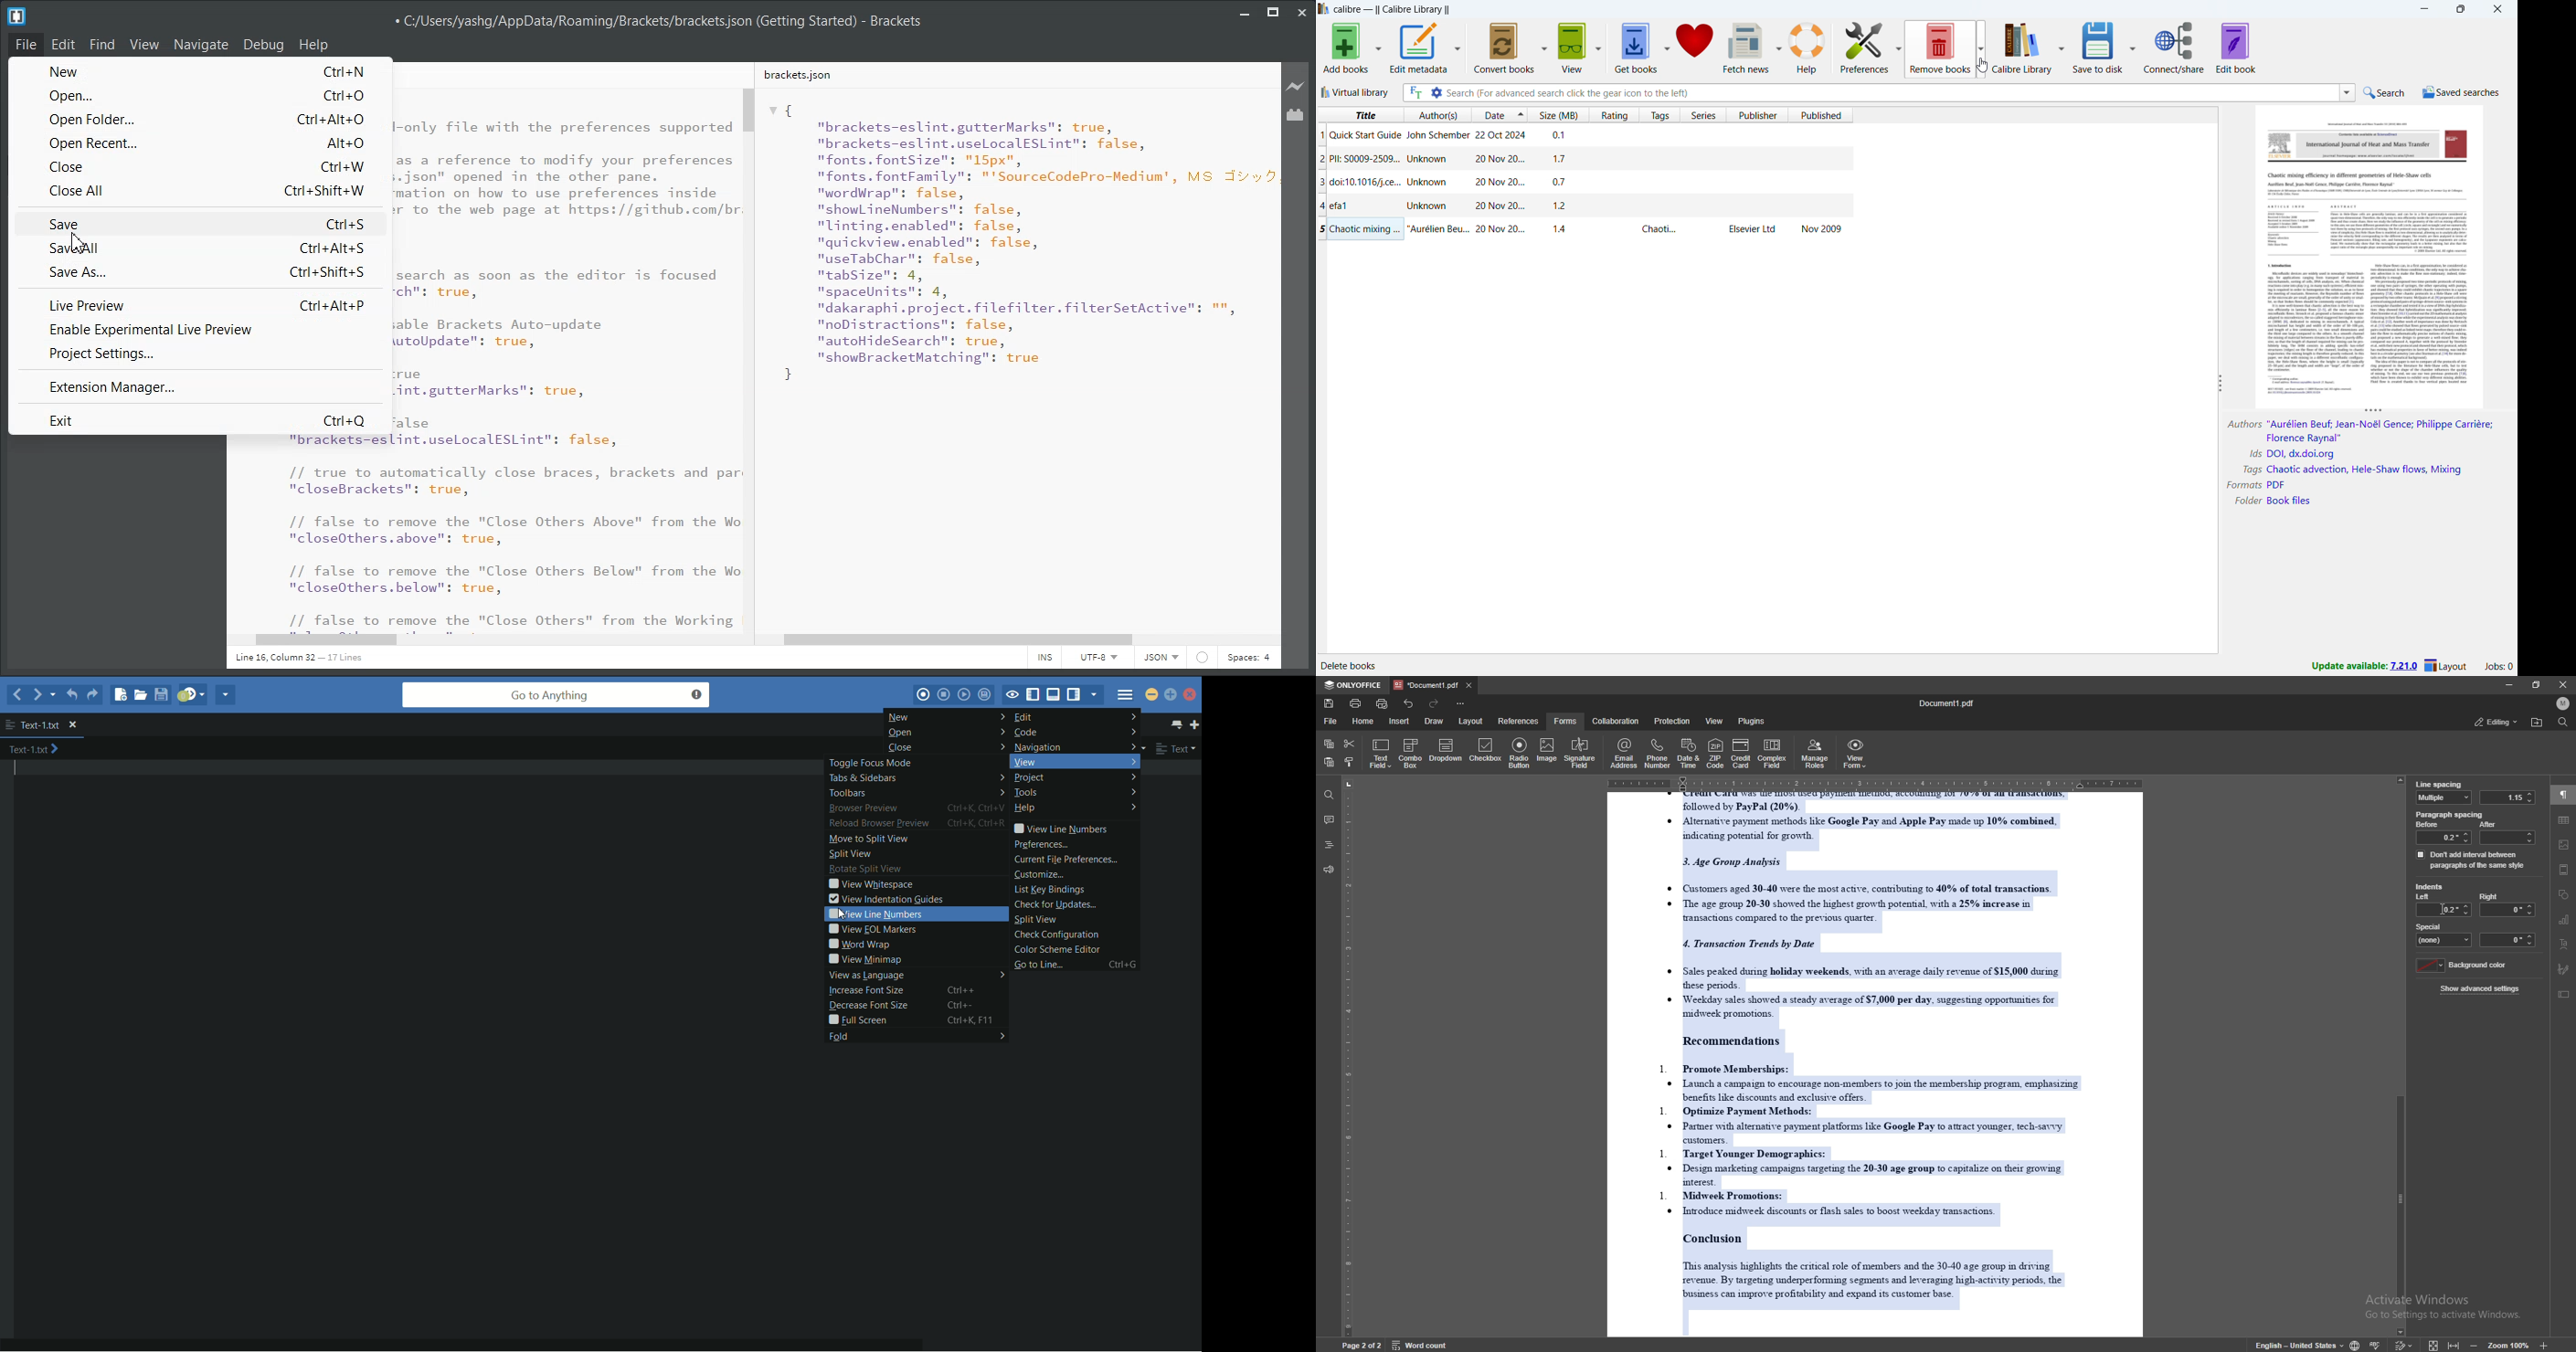 The image size is (2576, 1372). I want to click on layout, so click(2448, 666).